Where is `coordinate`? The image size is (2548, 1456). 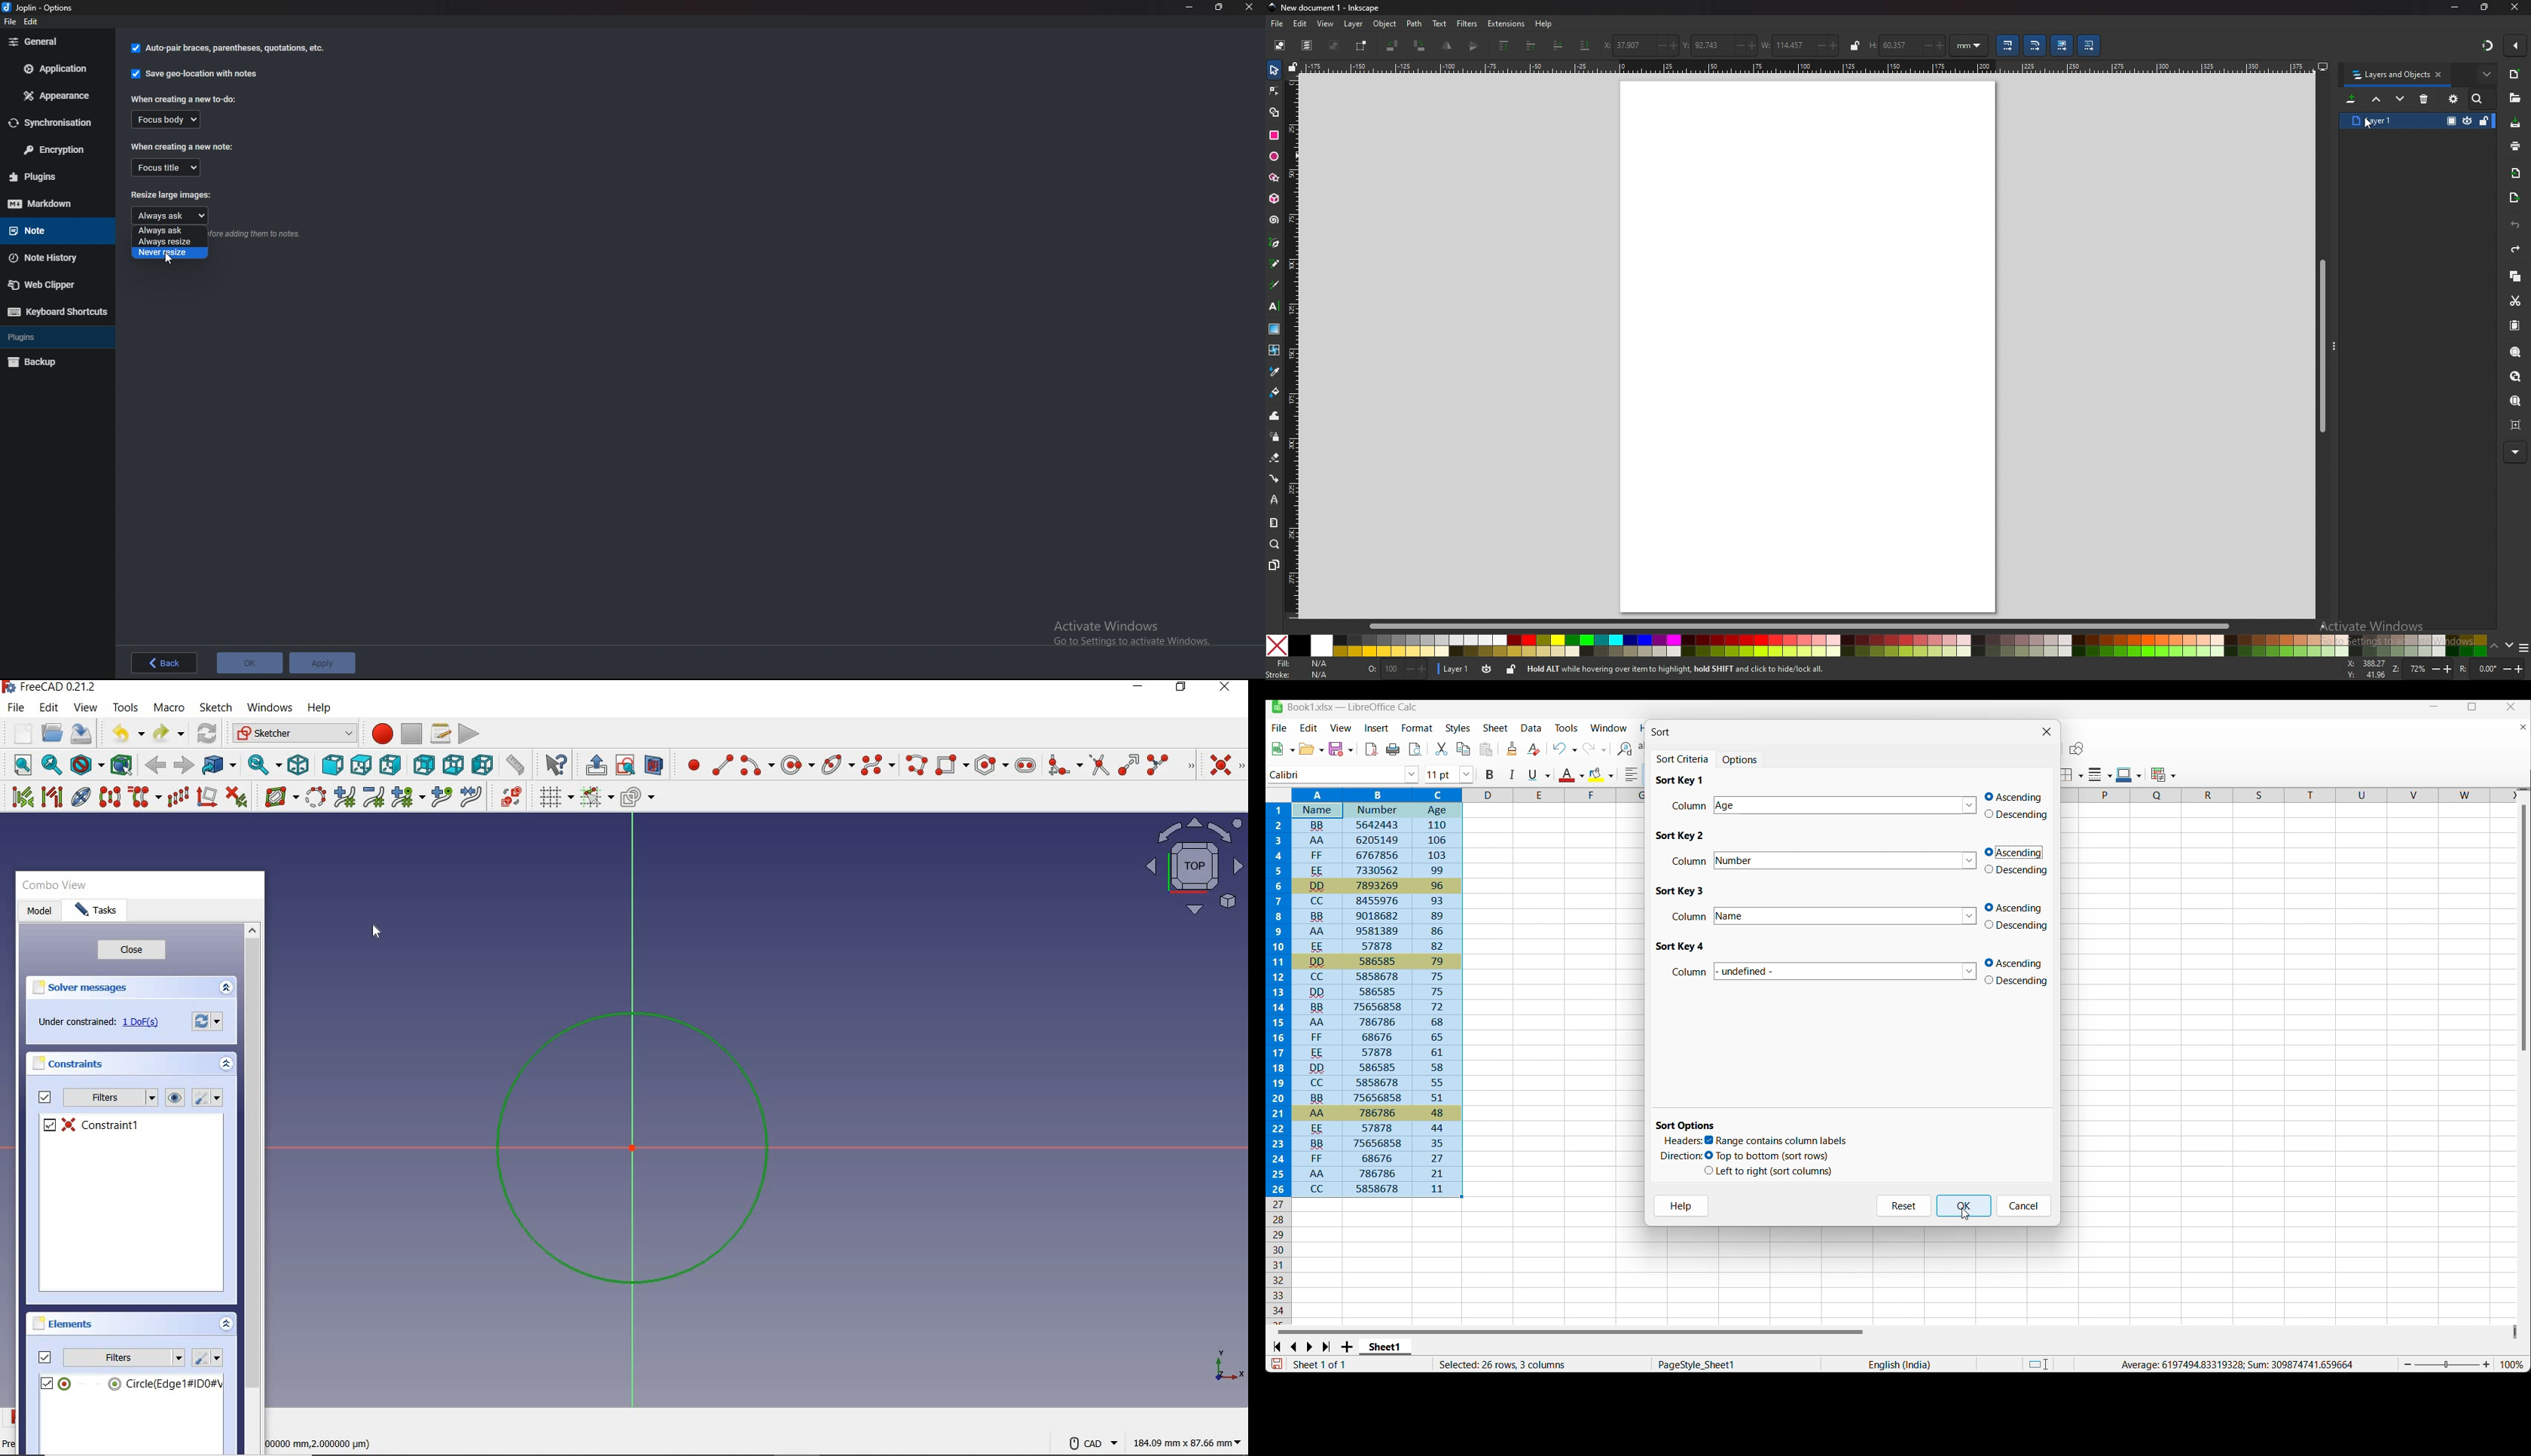 coordinate is located at coordinates (1228, 1365).